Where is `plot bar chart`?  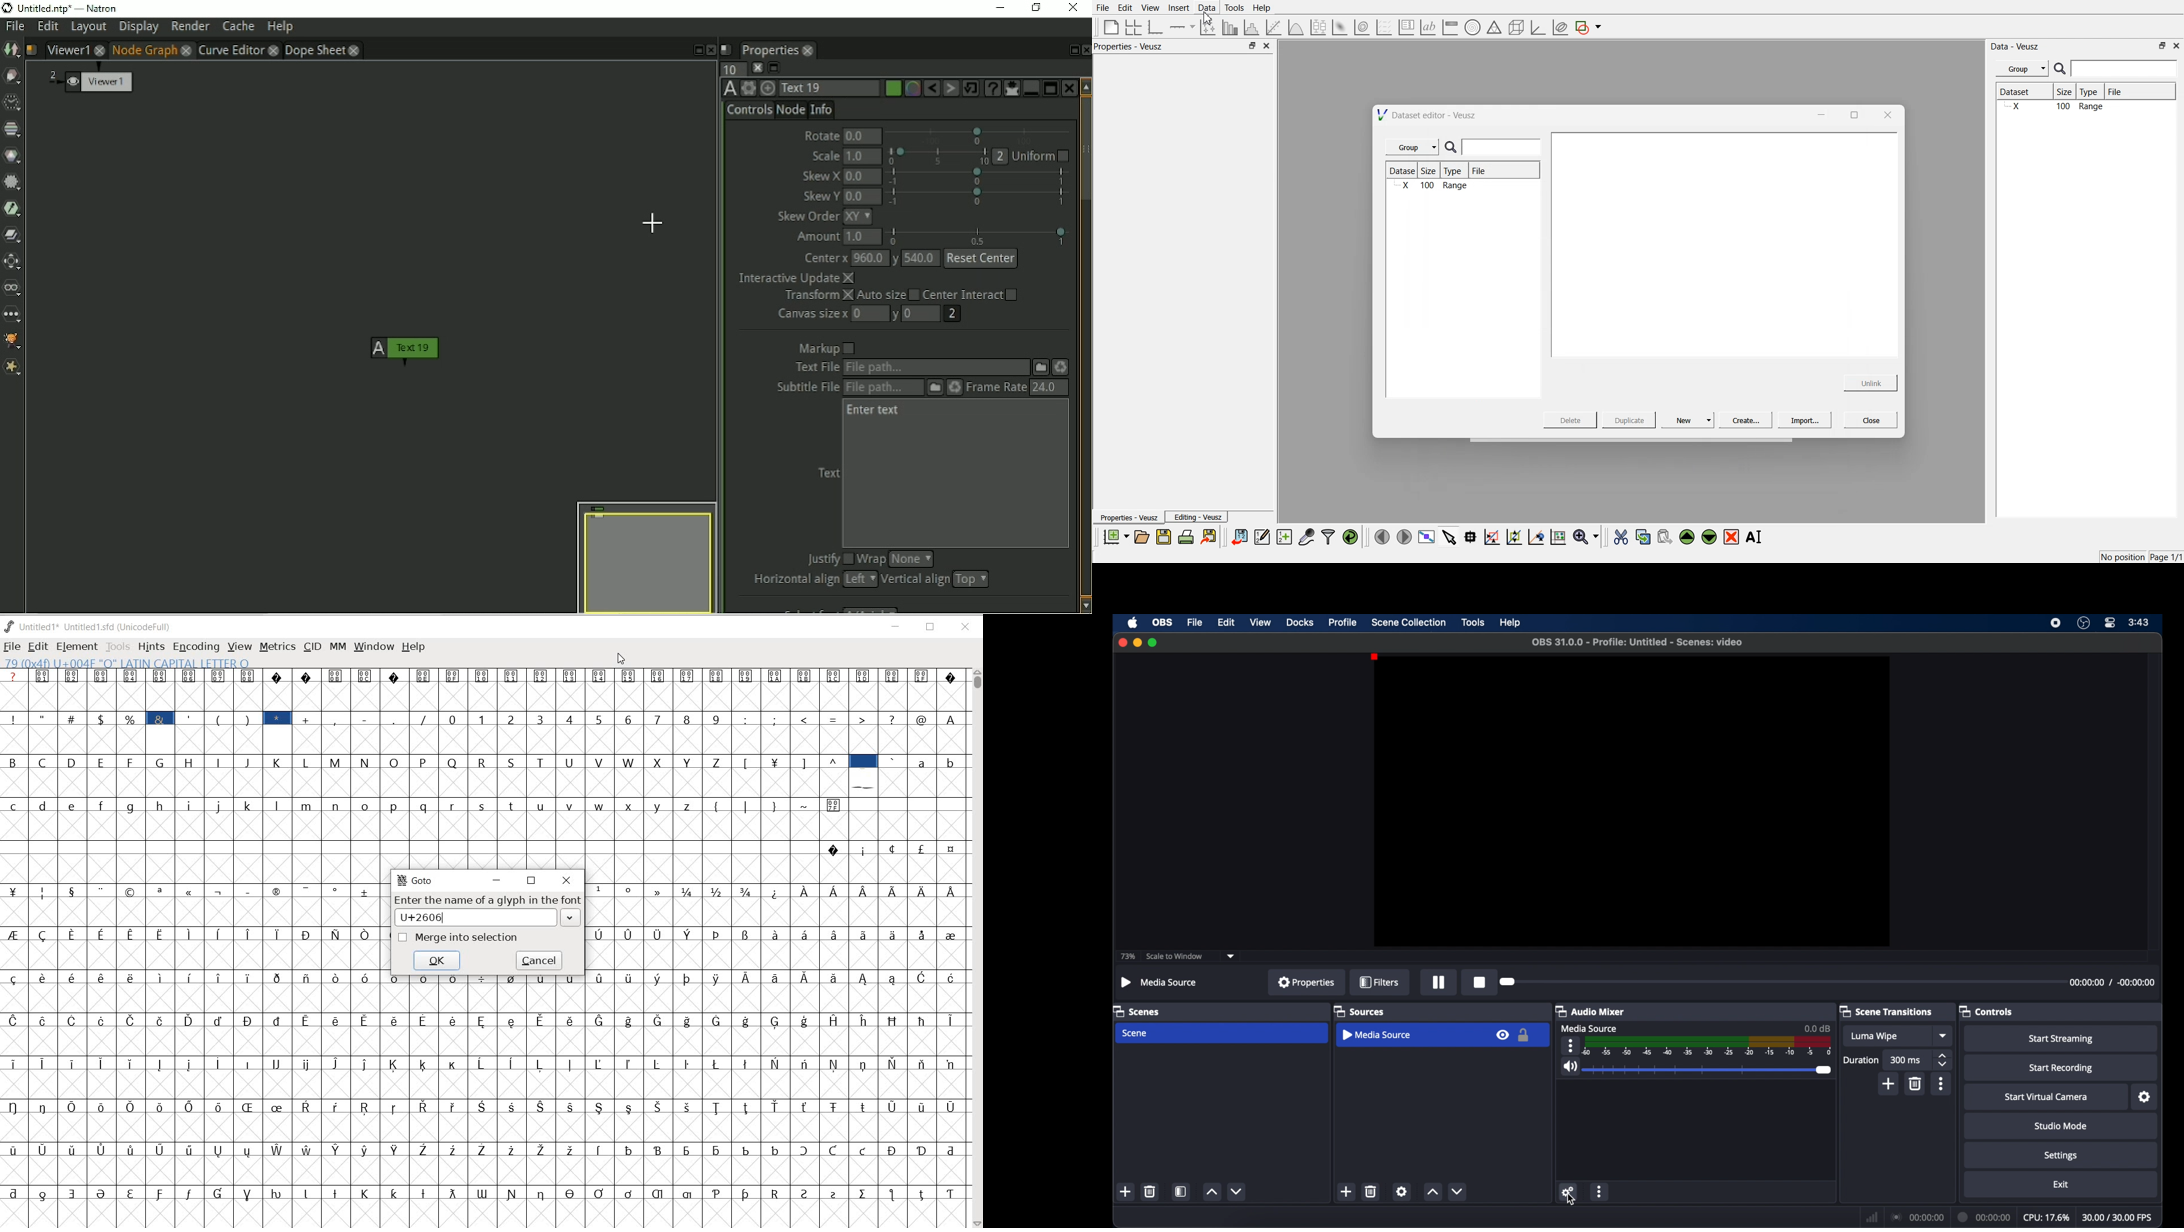
plot bar chart is located at coordinates (1230, 28).